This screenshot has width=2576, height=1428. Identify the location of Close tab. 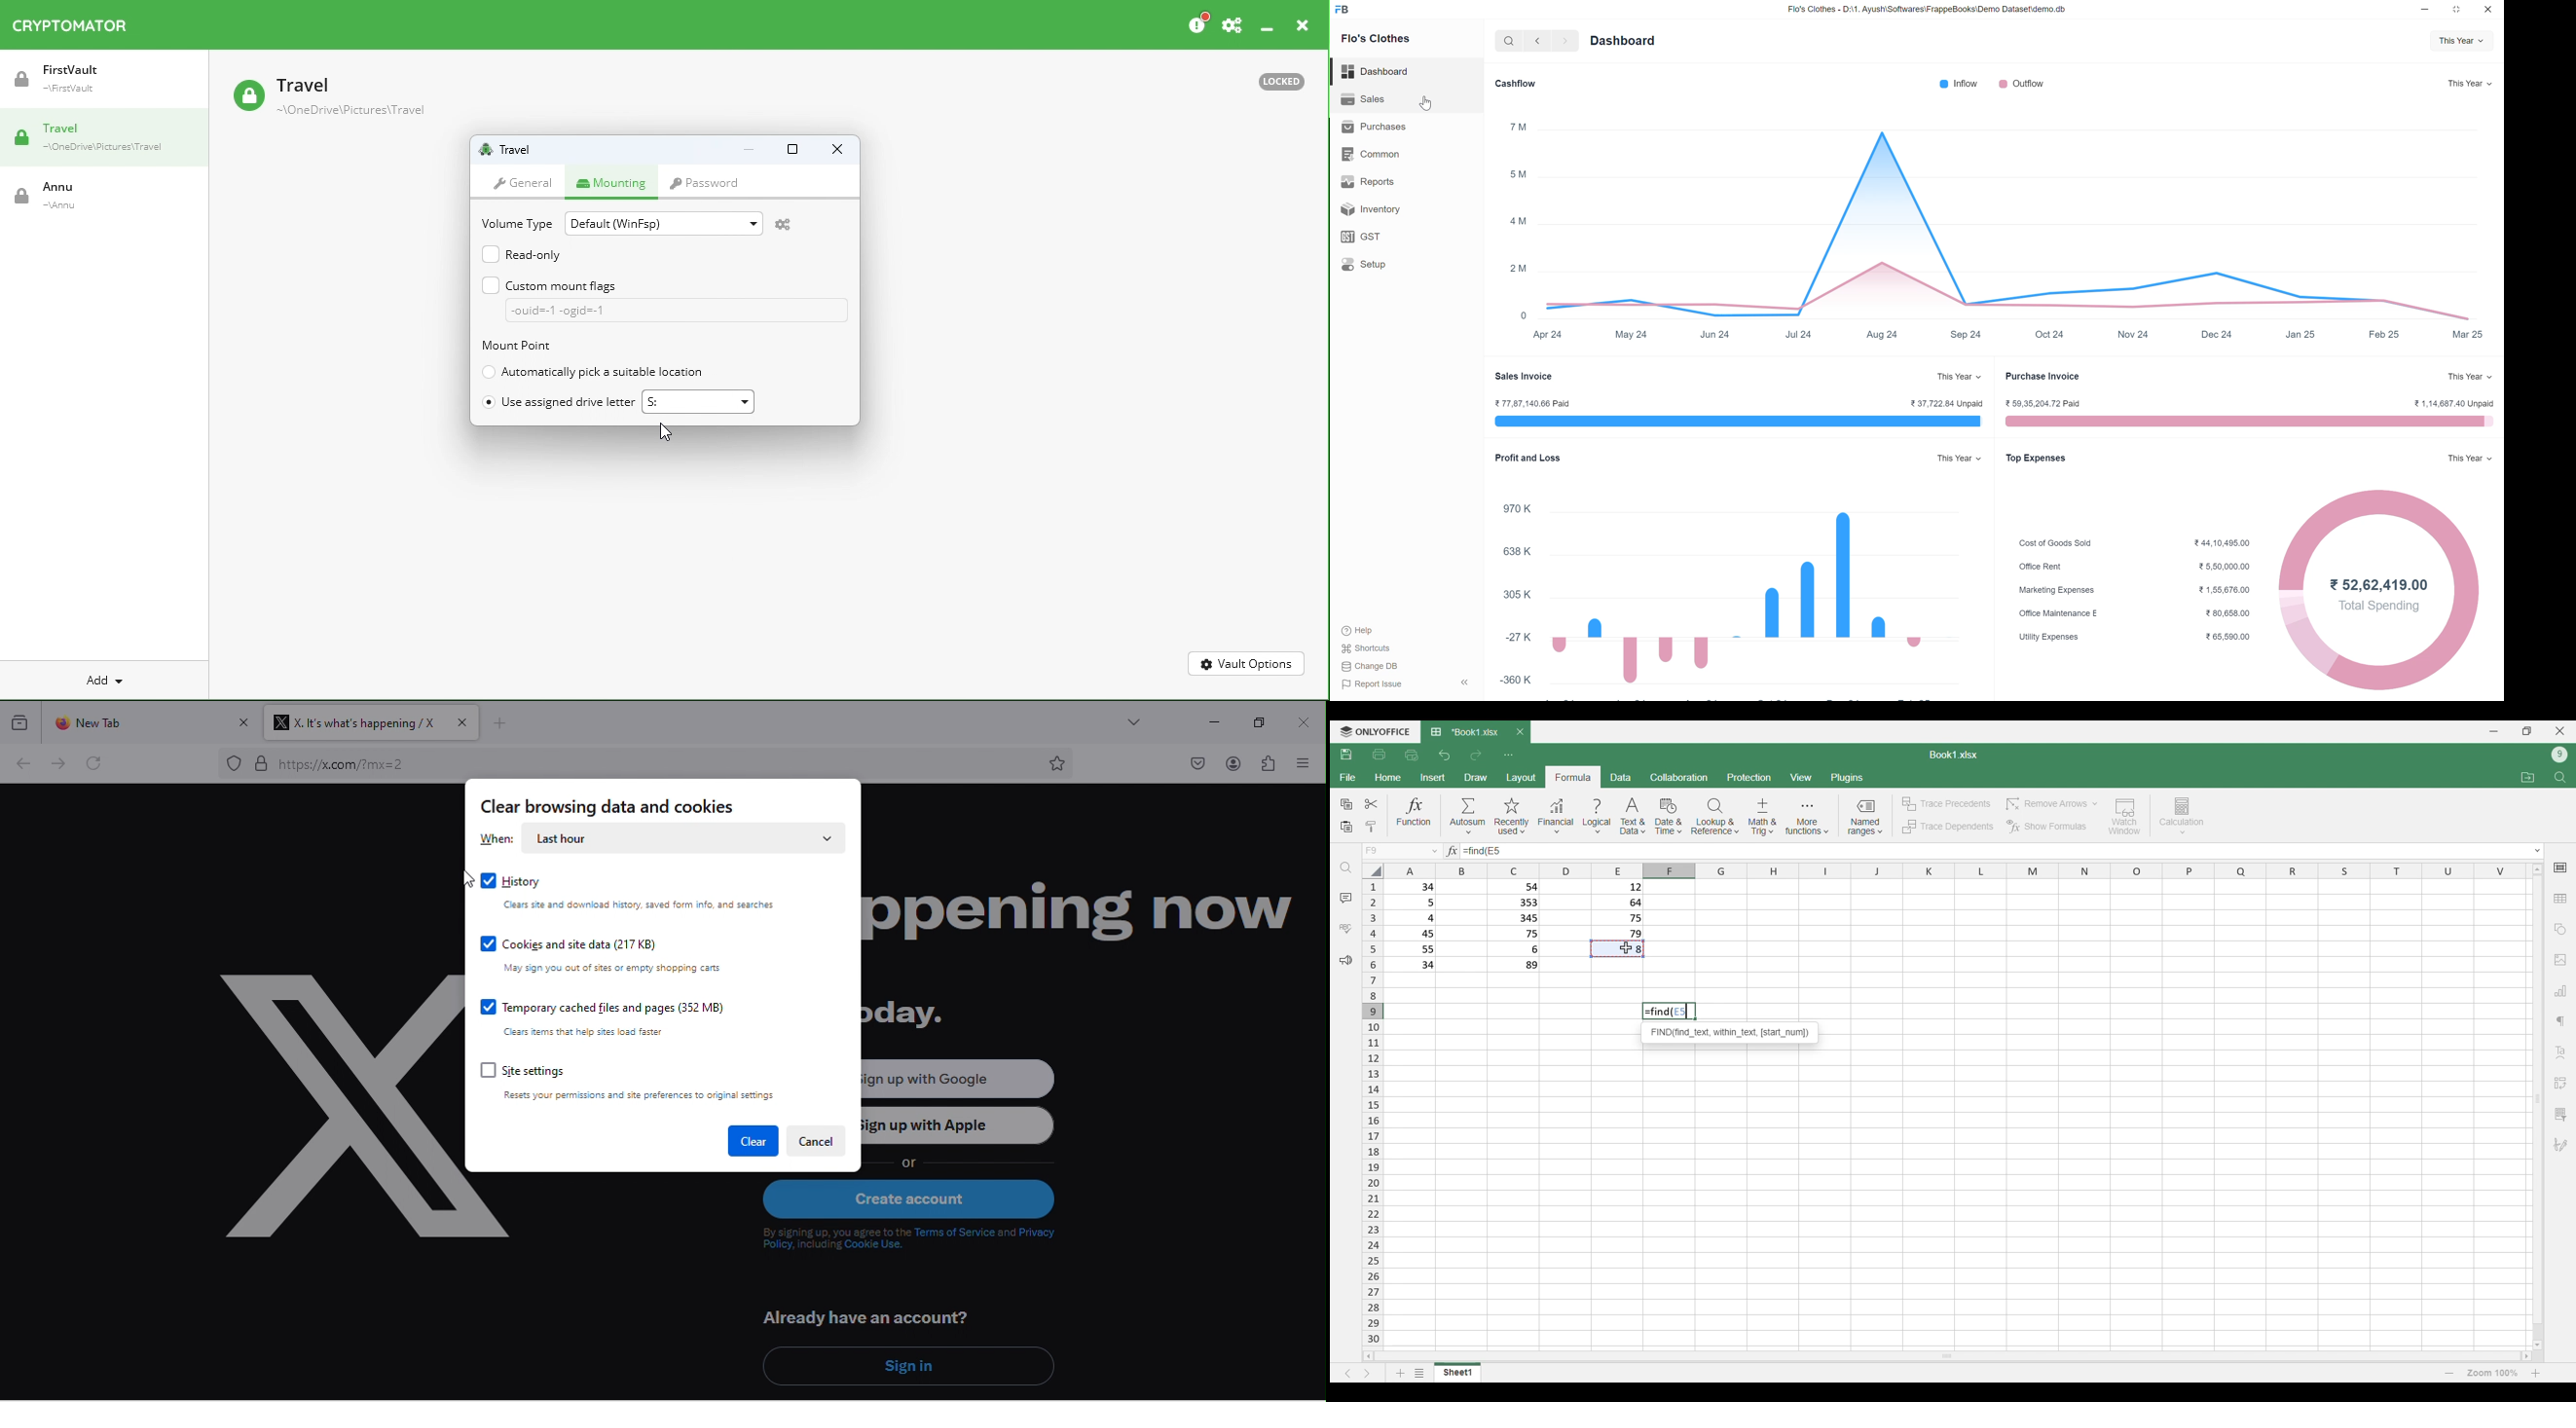
(1521, 732).